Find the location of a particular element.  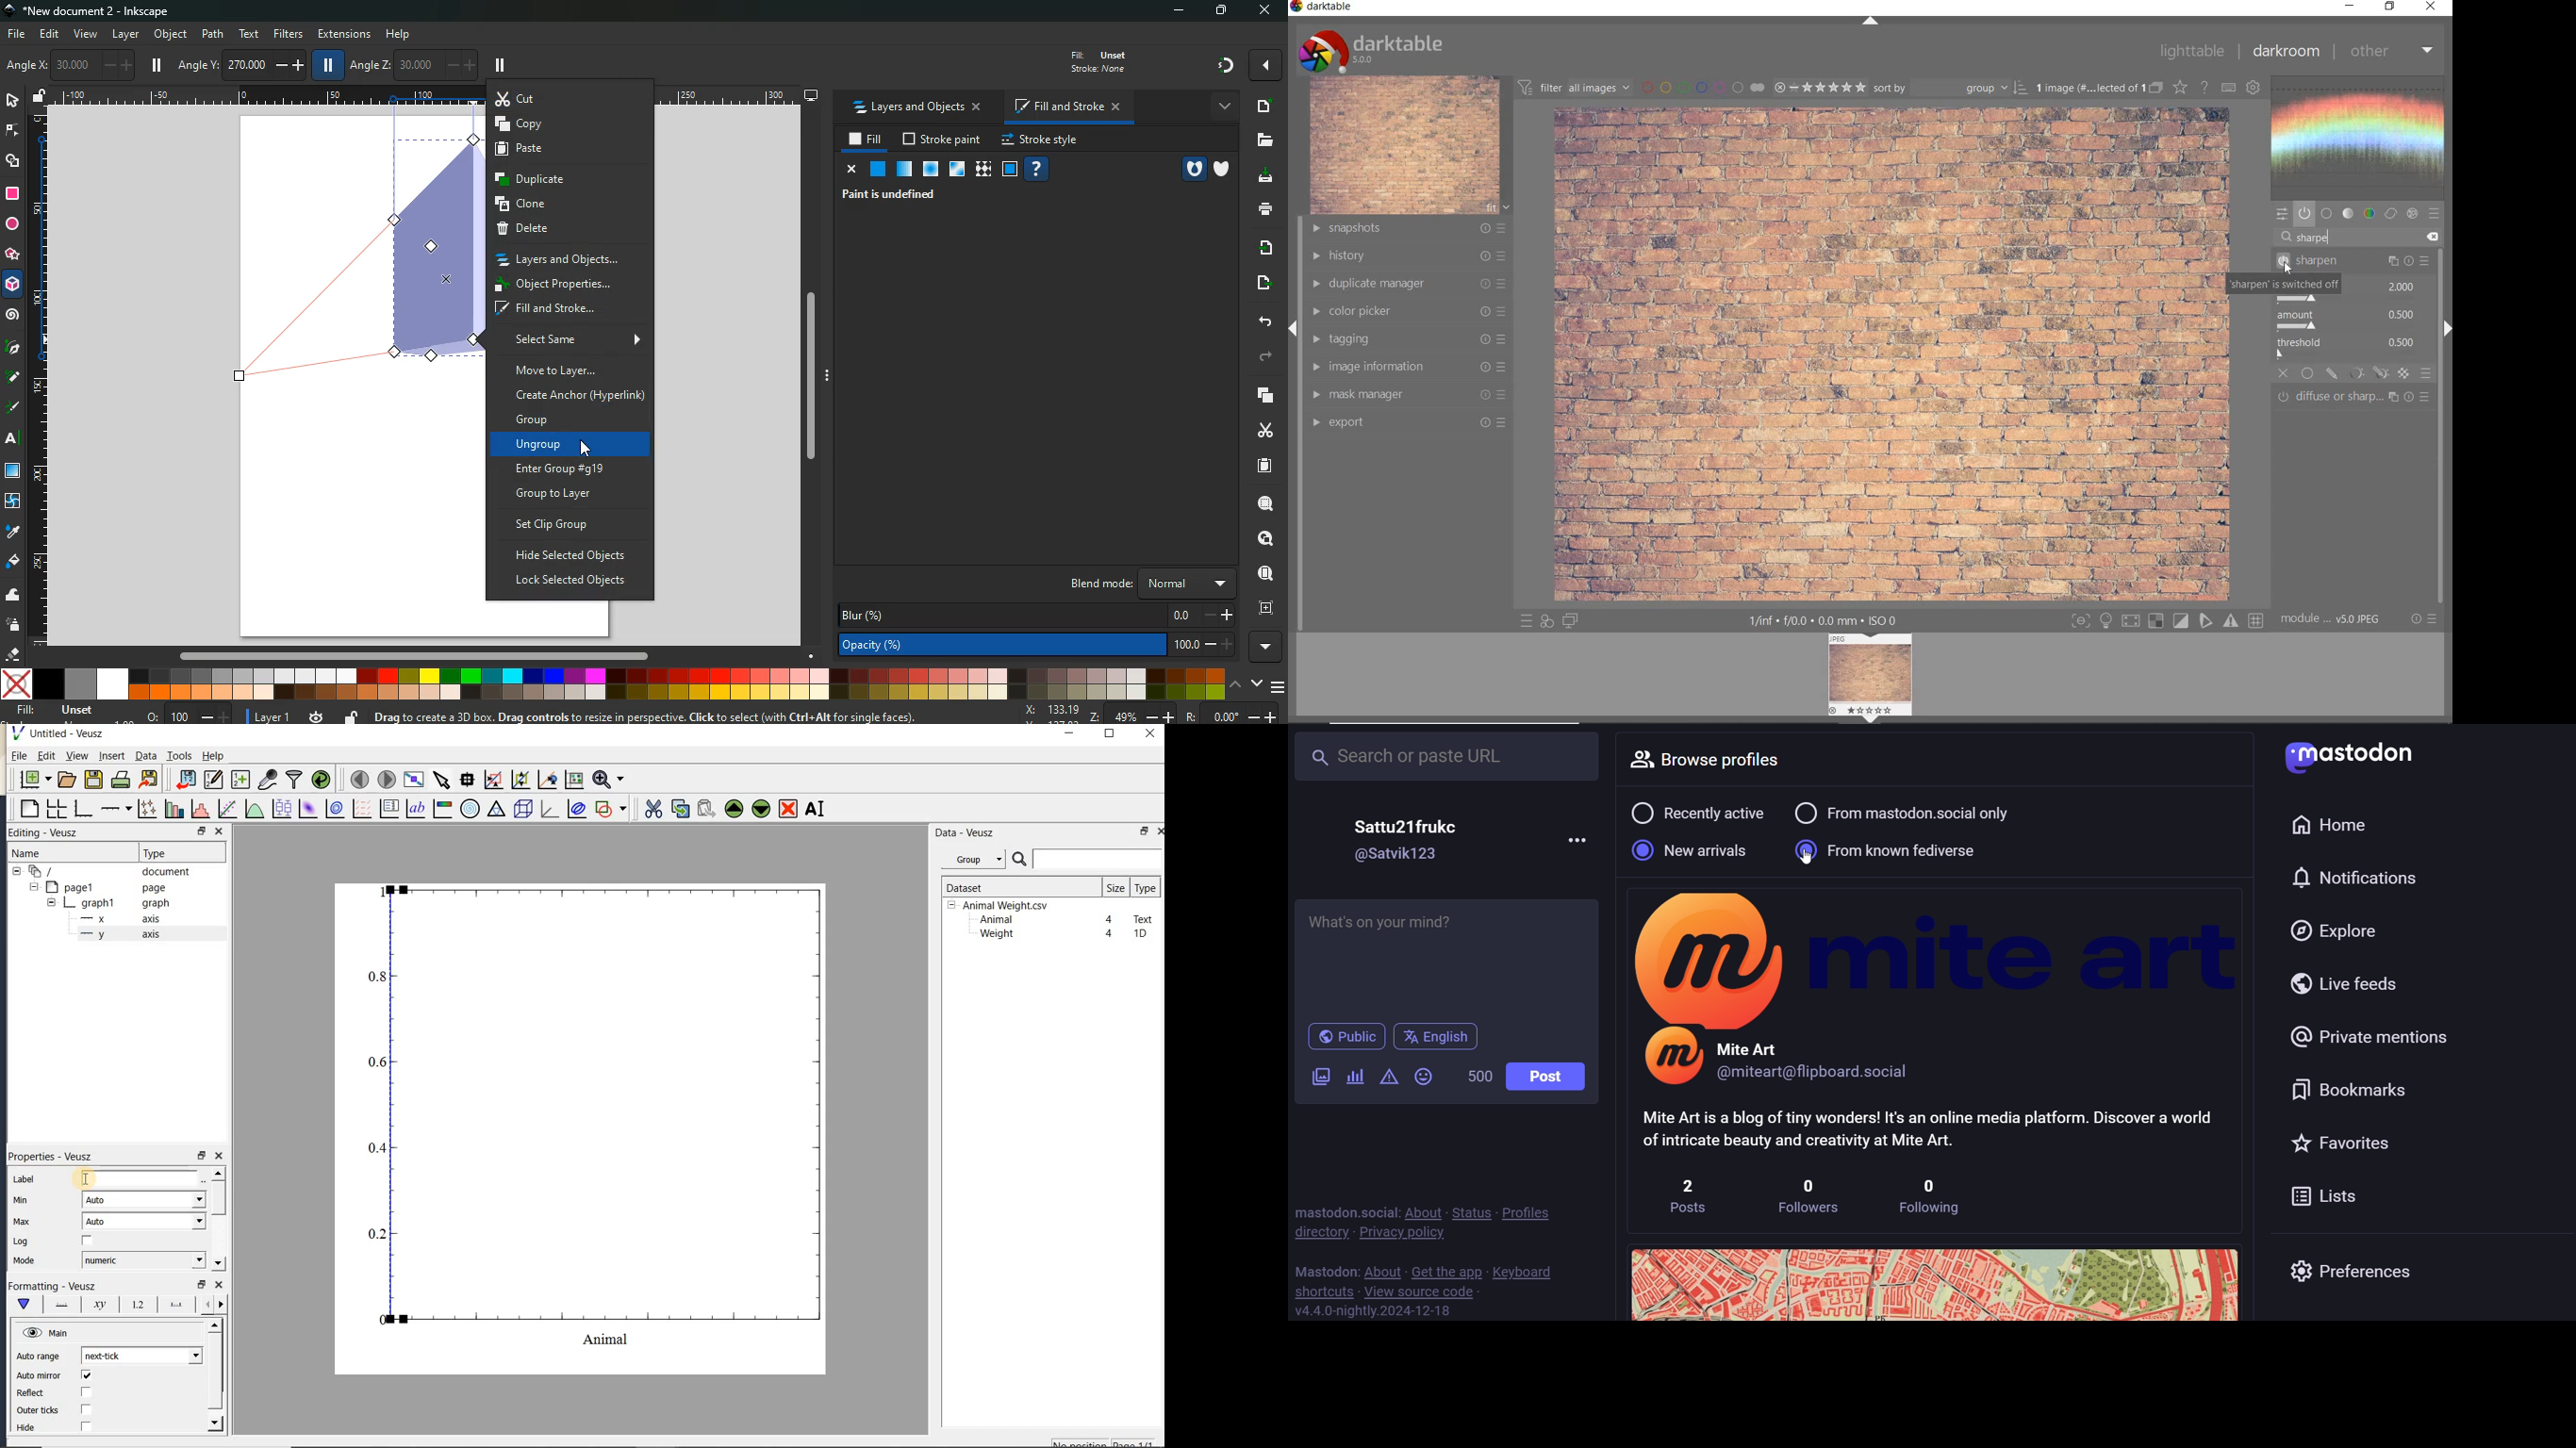

history is located at coordinates (1411, 256).